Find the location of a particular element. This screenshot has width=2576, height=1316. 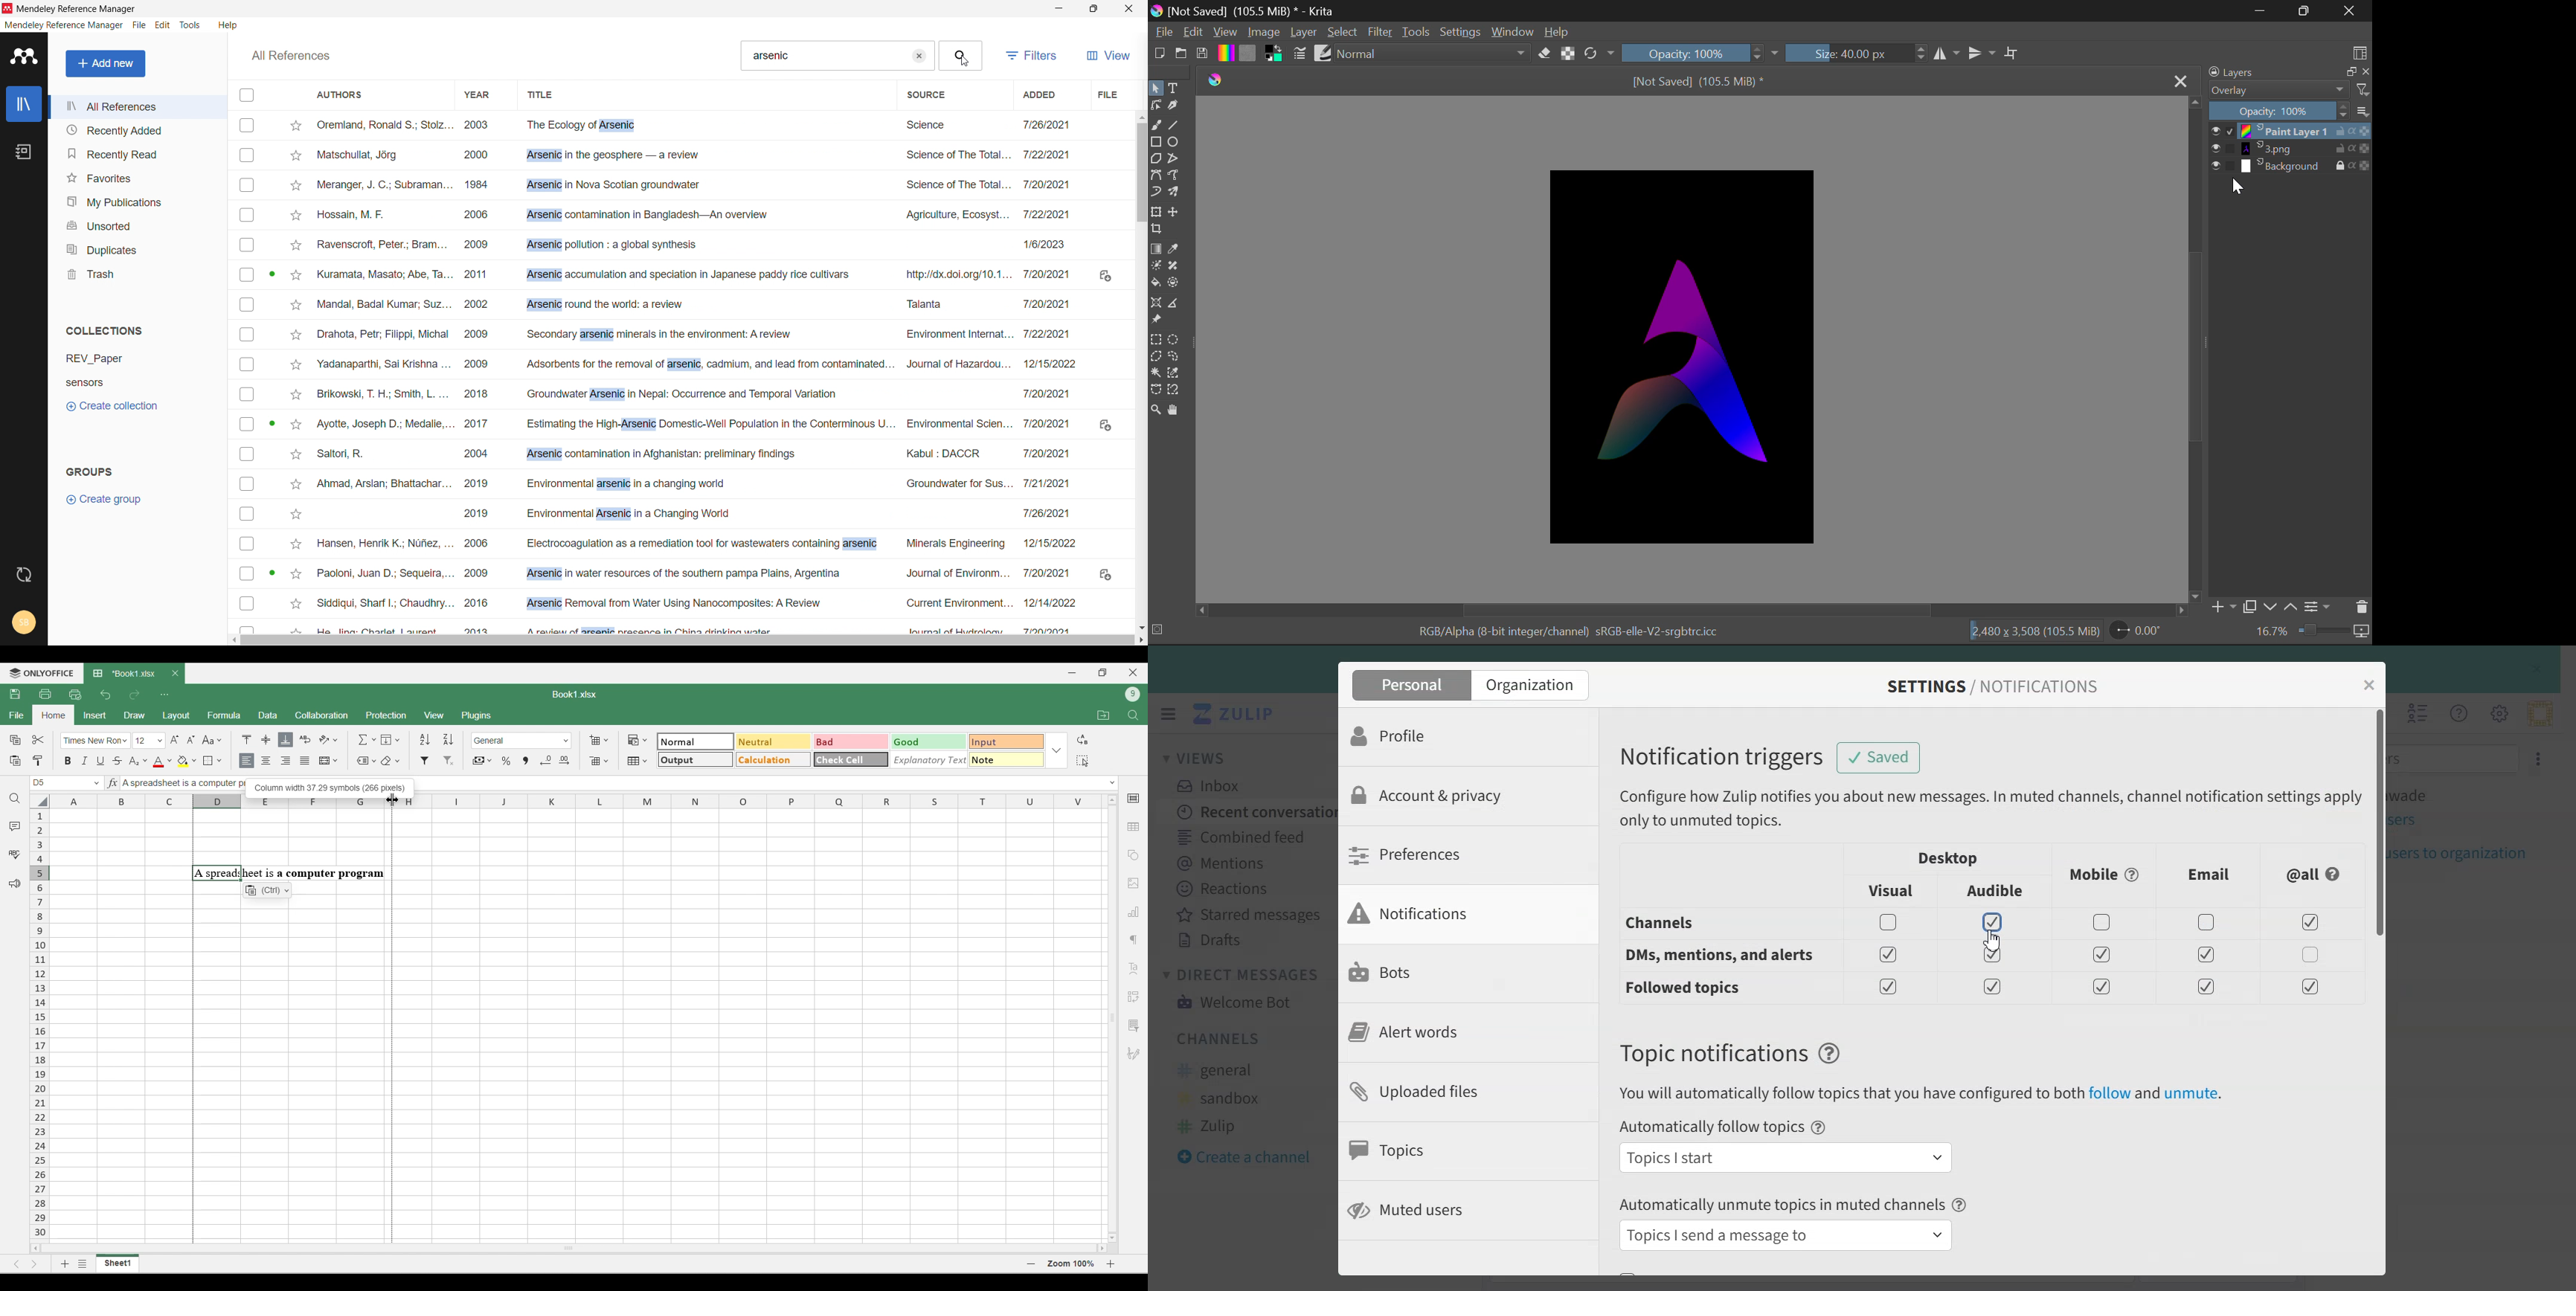

Transparency  is located at coordinates (2365, 148).